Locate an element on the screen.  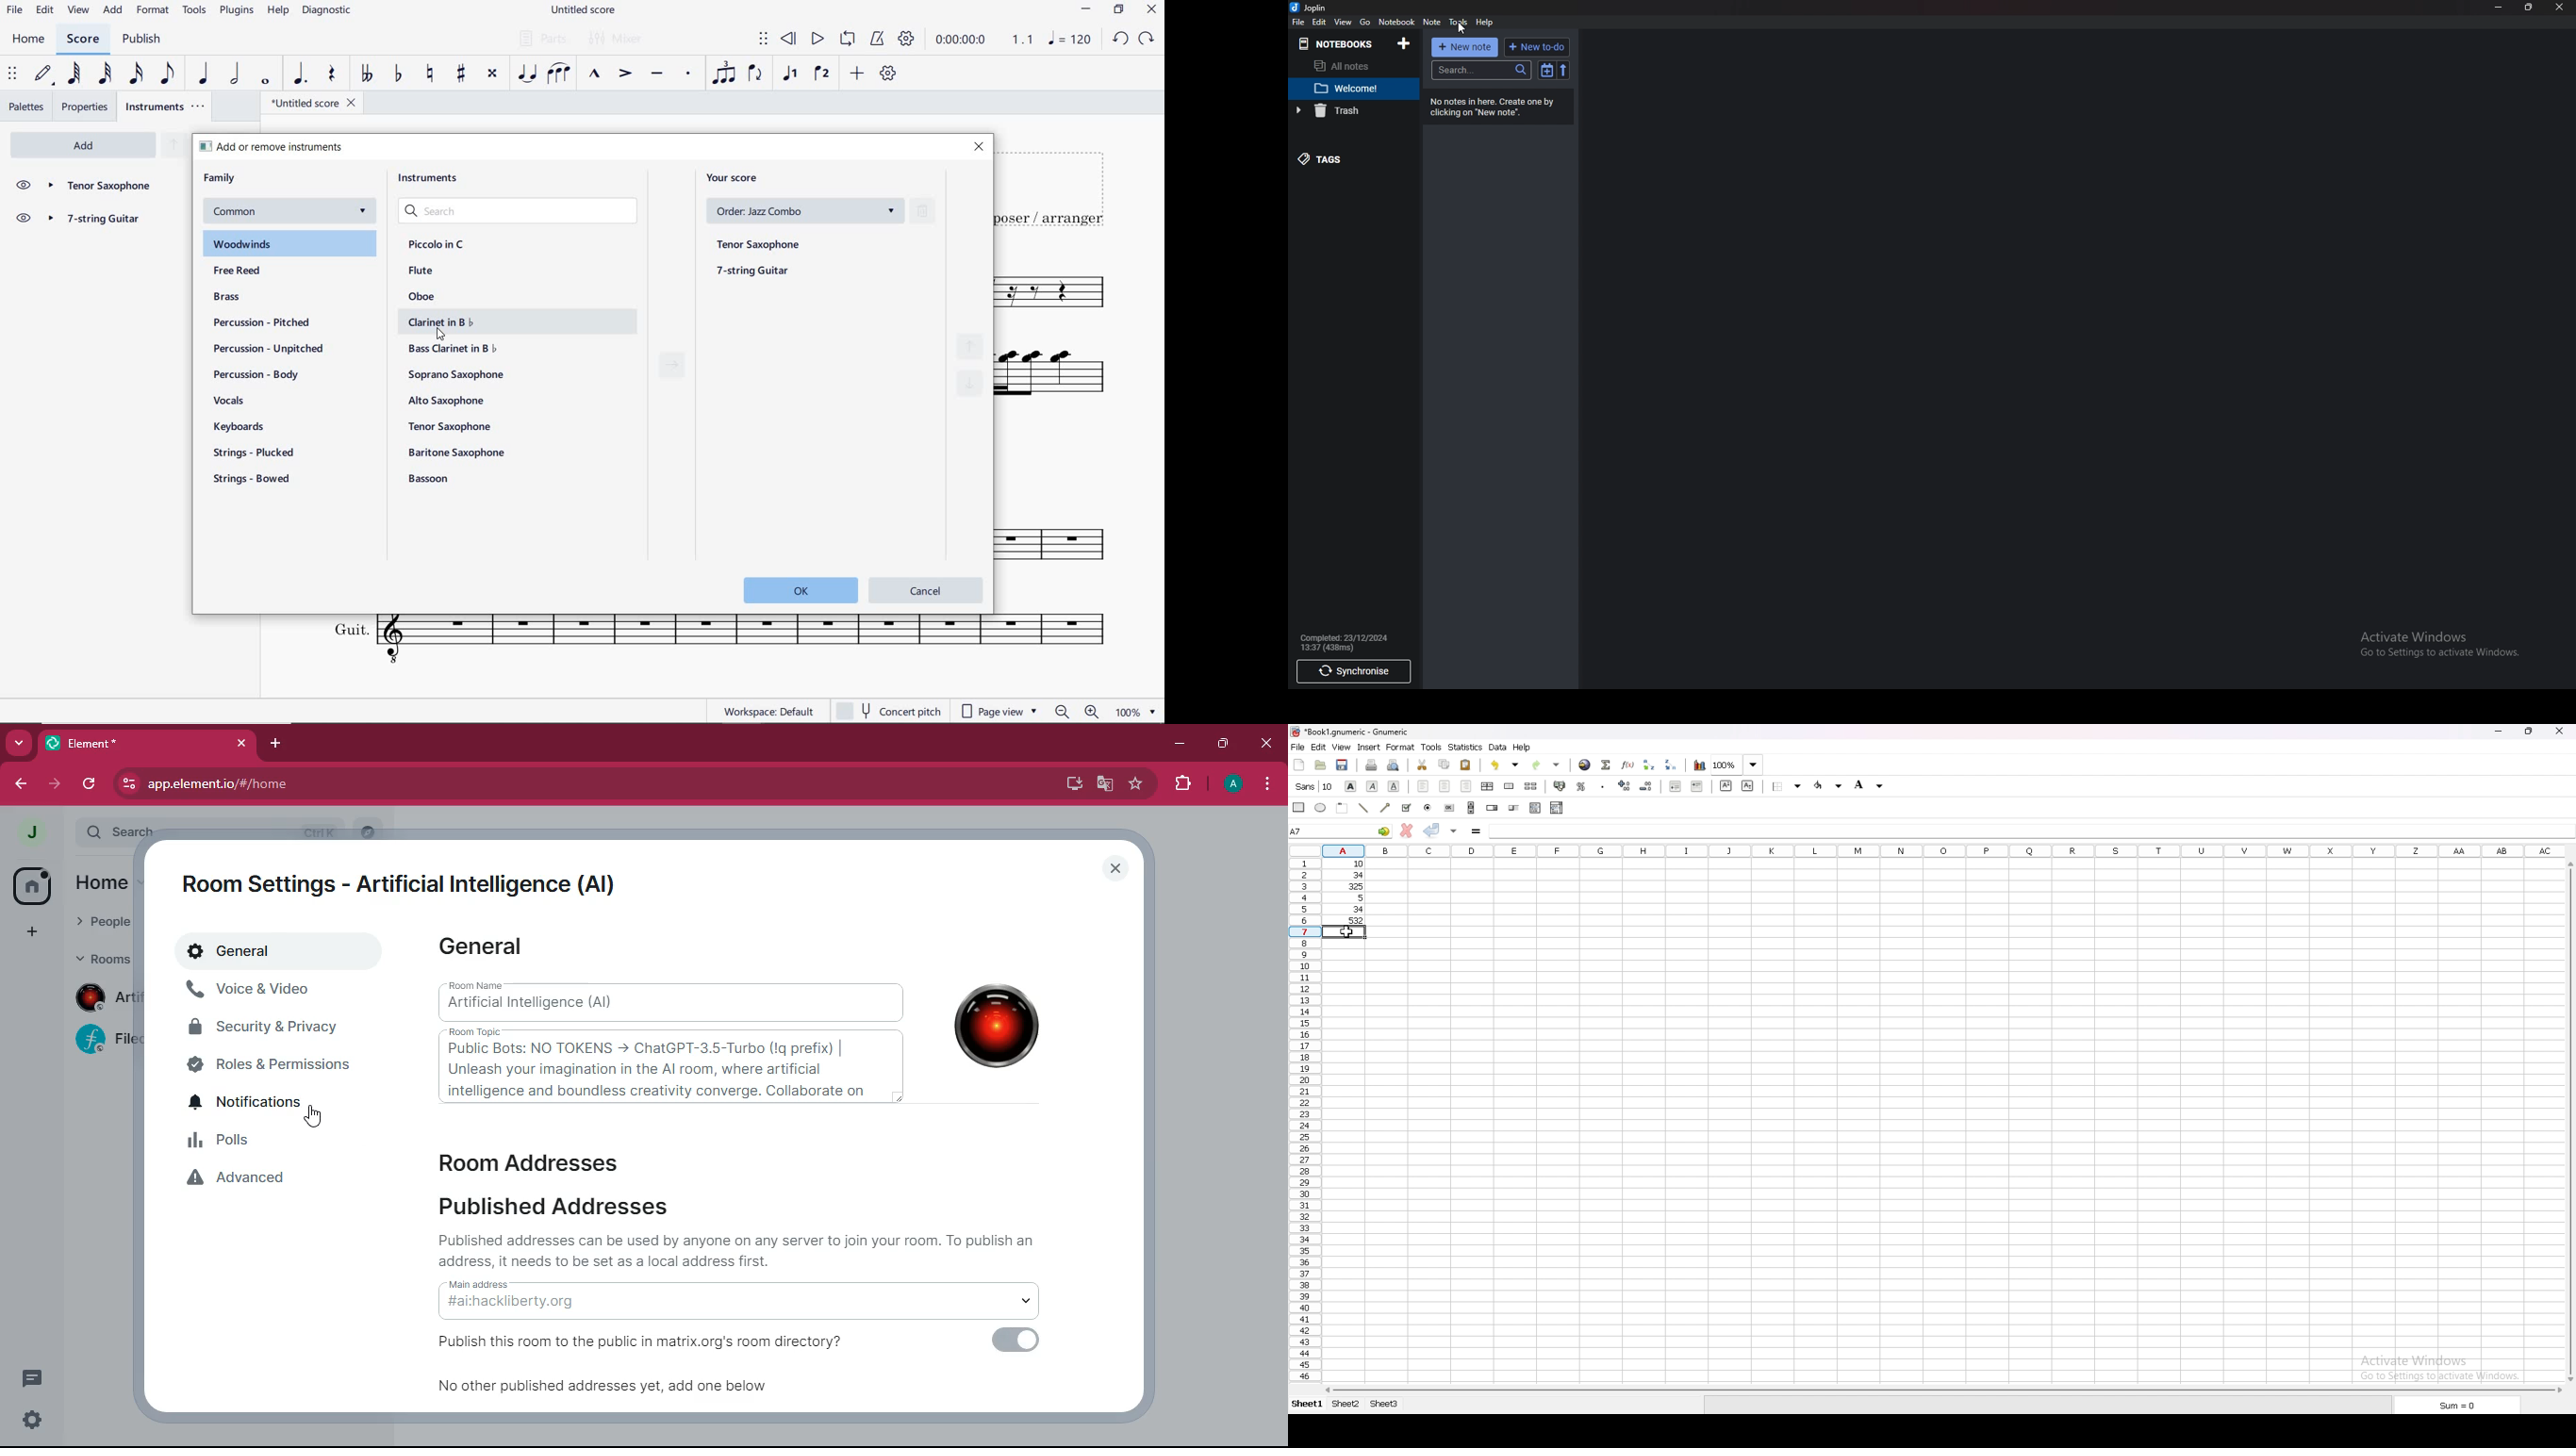
decrease decimals is located at coordinates (1648, 786).